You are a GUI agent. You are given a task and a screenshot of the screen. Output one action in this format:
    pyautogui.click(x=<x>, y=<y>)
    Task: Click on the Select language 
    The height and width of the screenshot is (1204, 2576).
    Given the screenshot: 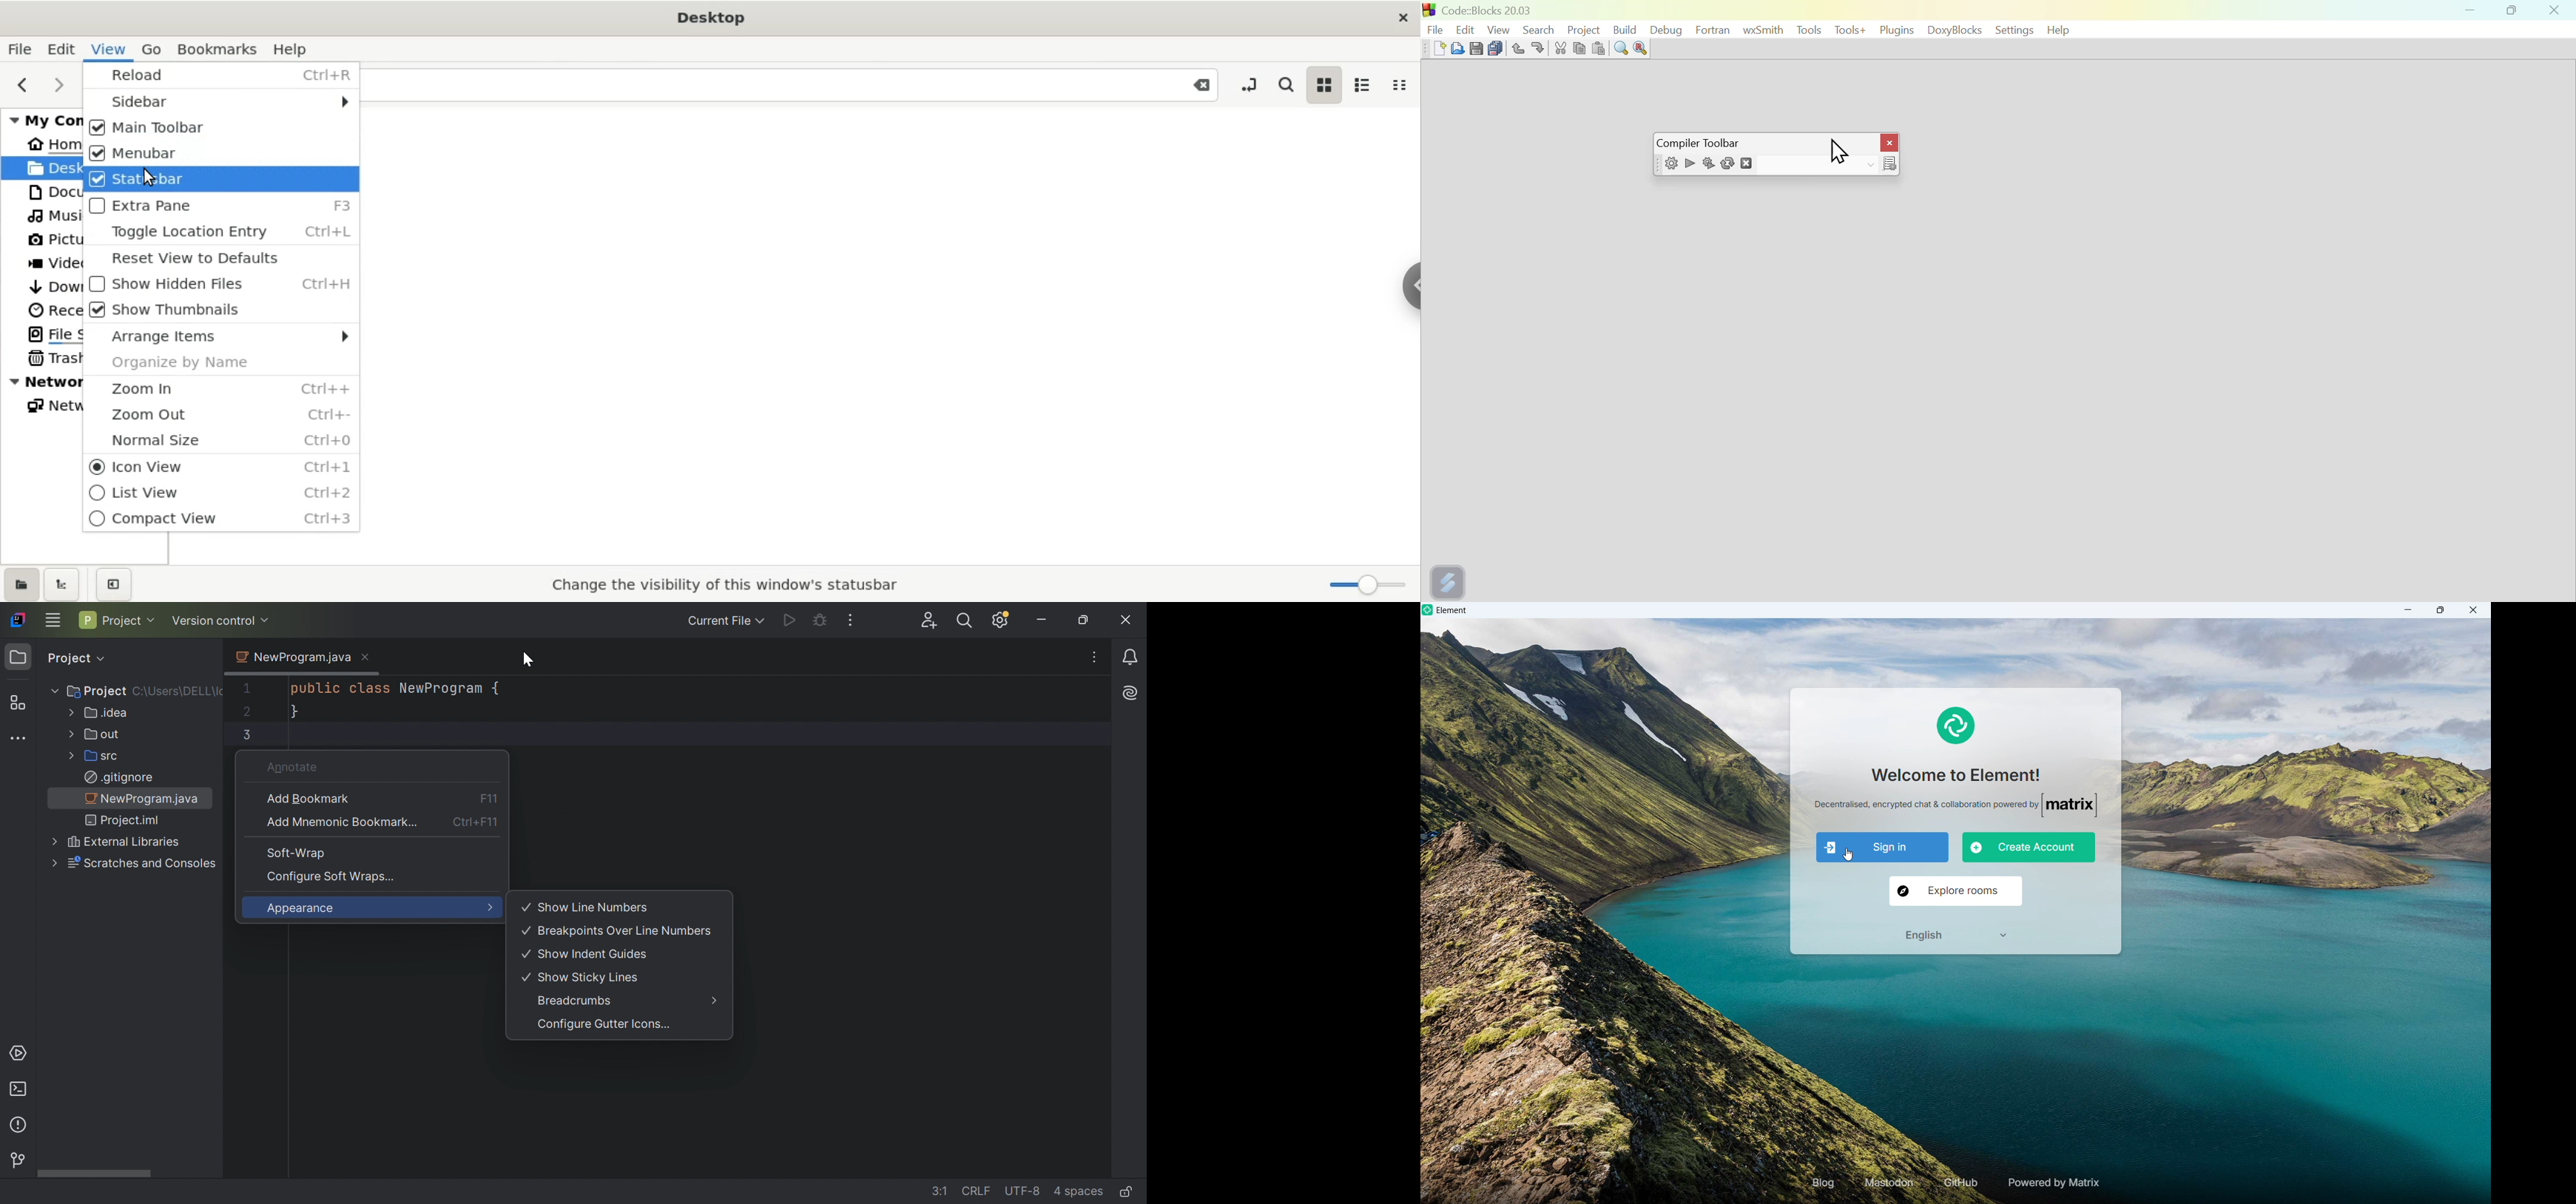 What is the action you would take?
    pyautogui.click(x=1952, y=936)
    